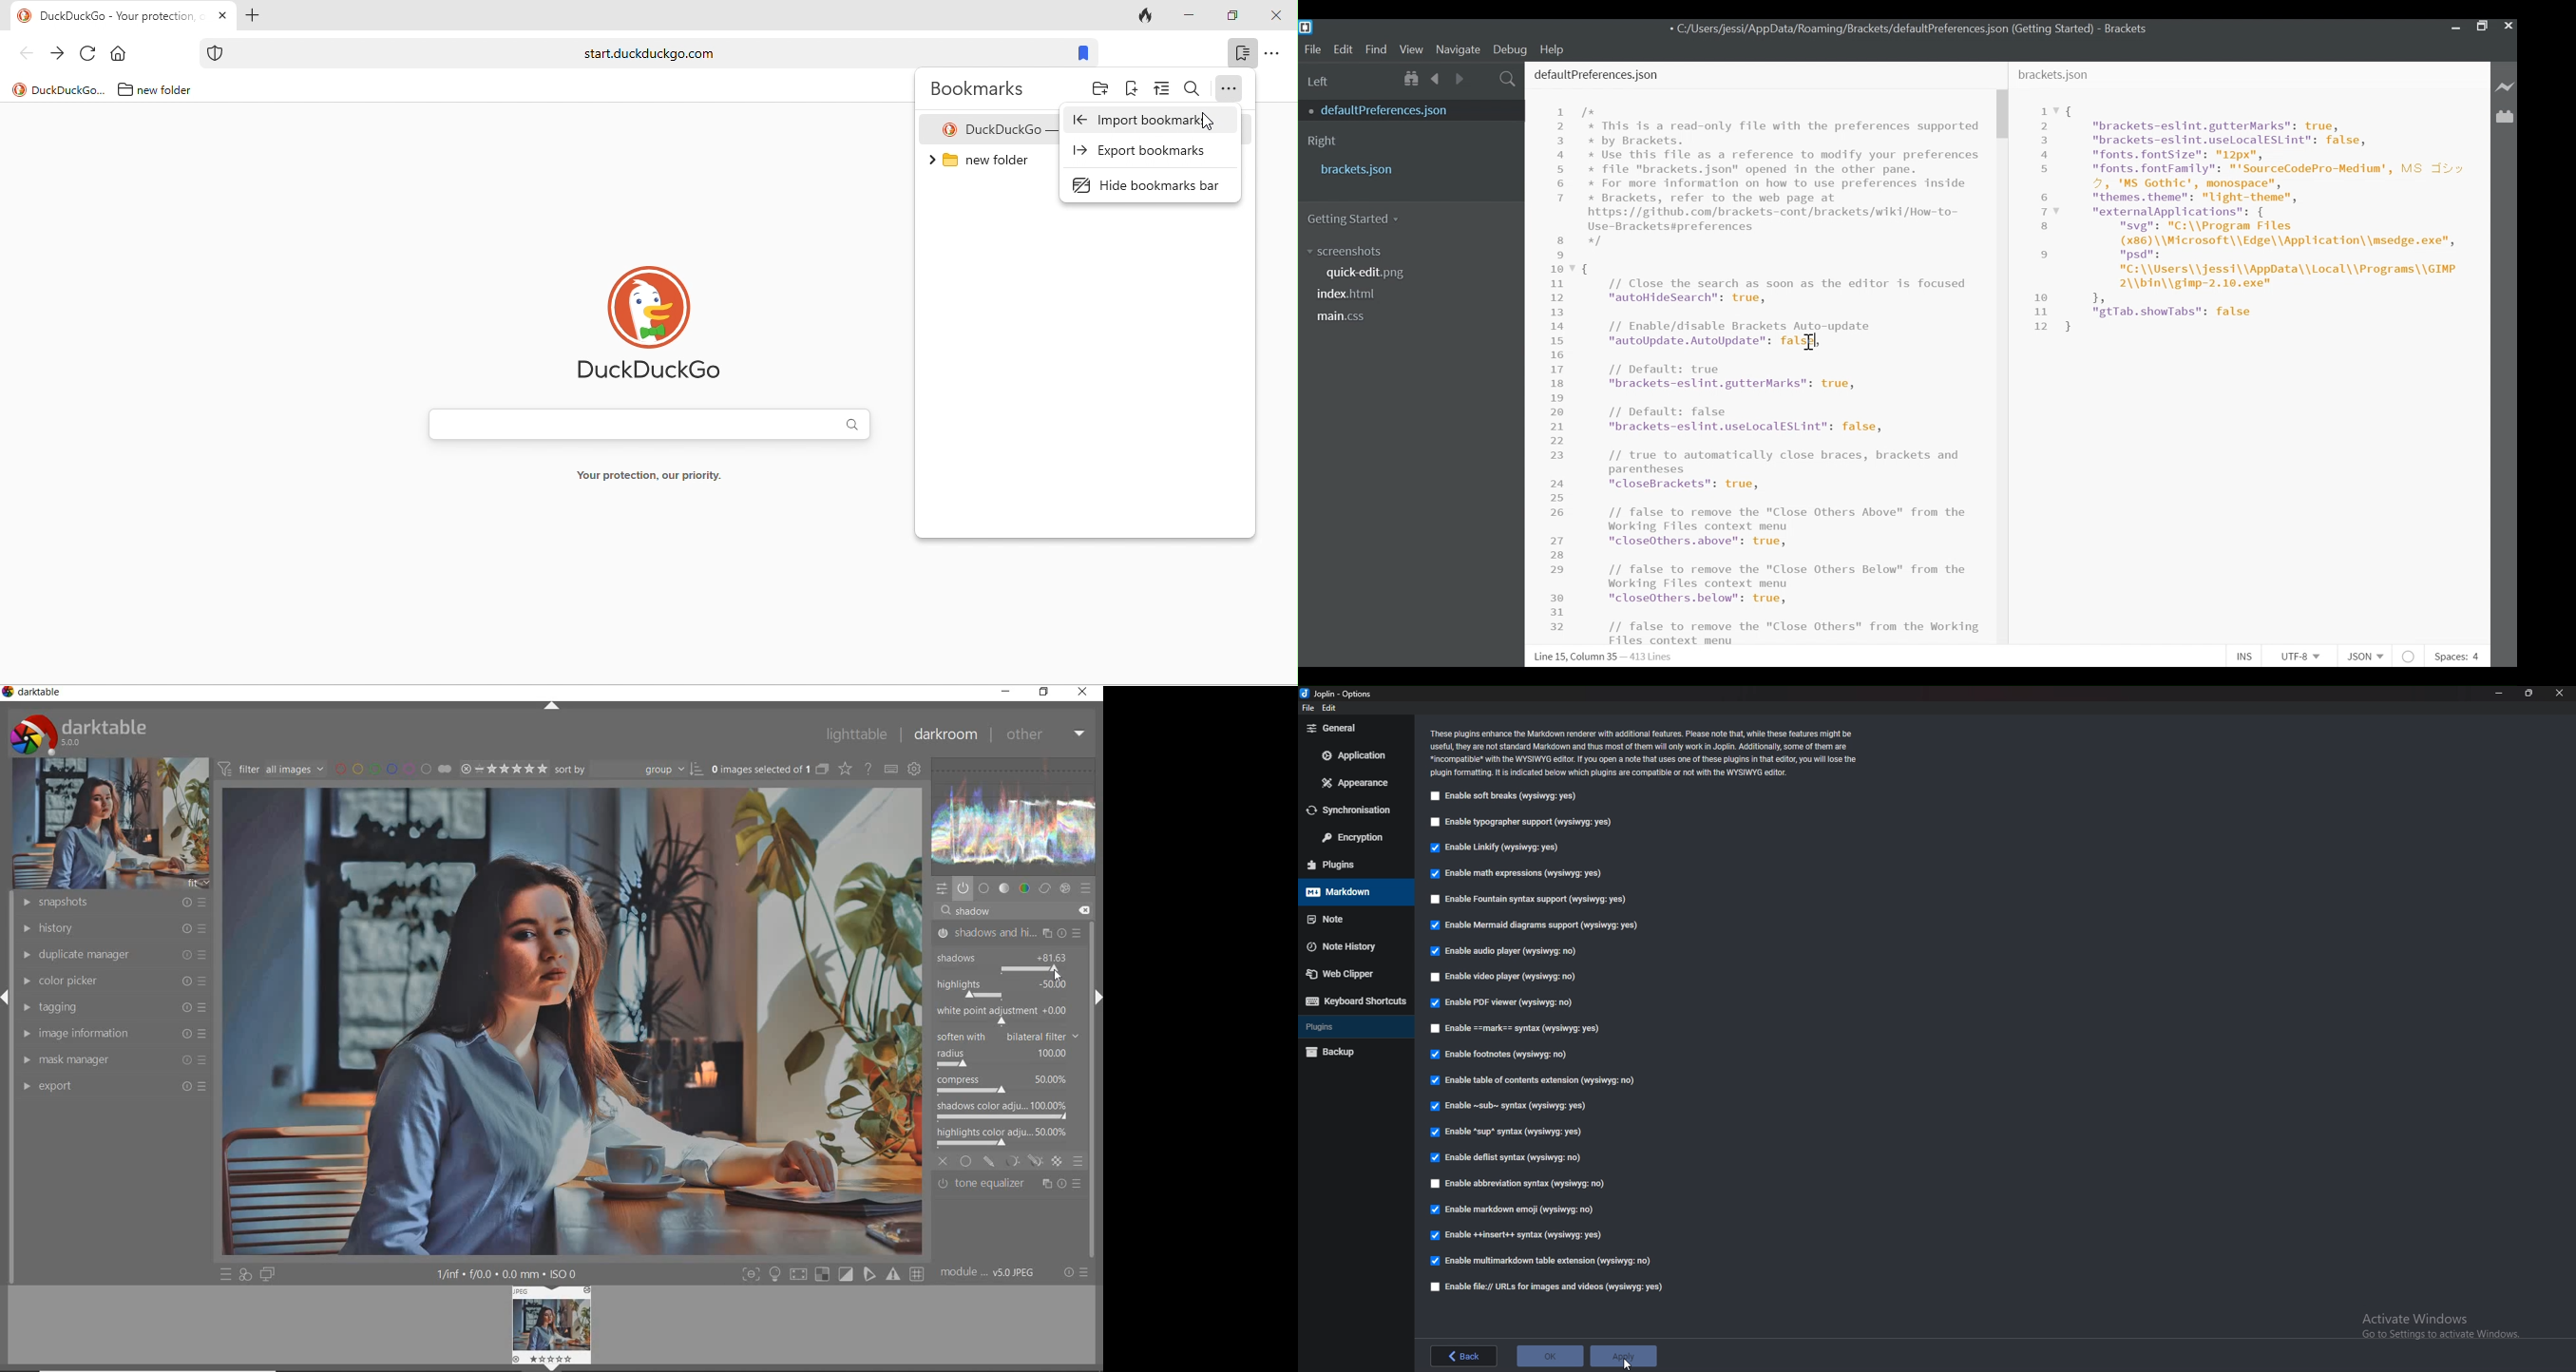 This screenshot has height=1372, width=2576. What do you see at coordinates (1005, 1086) in the screenshot?
I see `compress` at bounding box center [1005, 1086].